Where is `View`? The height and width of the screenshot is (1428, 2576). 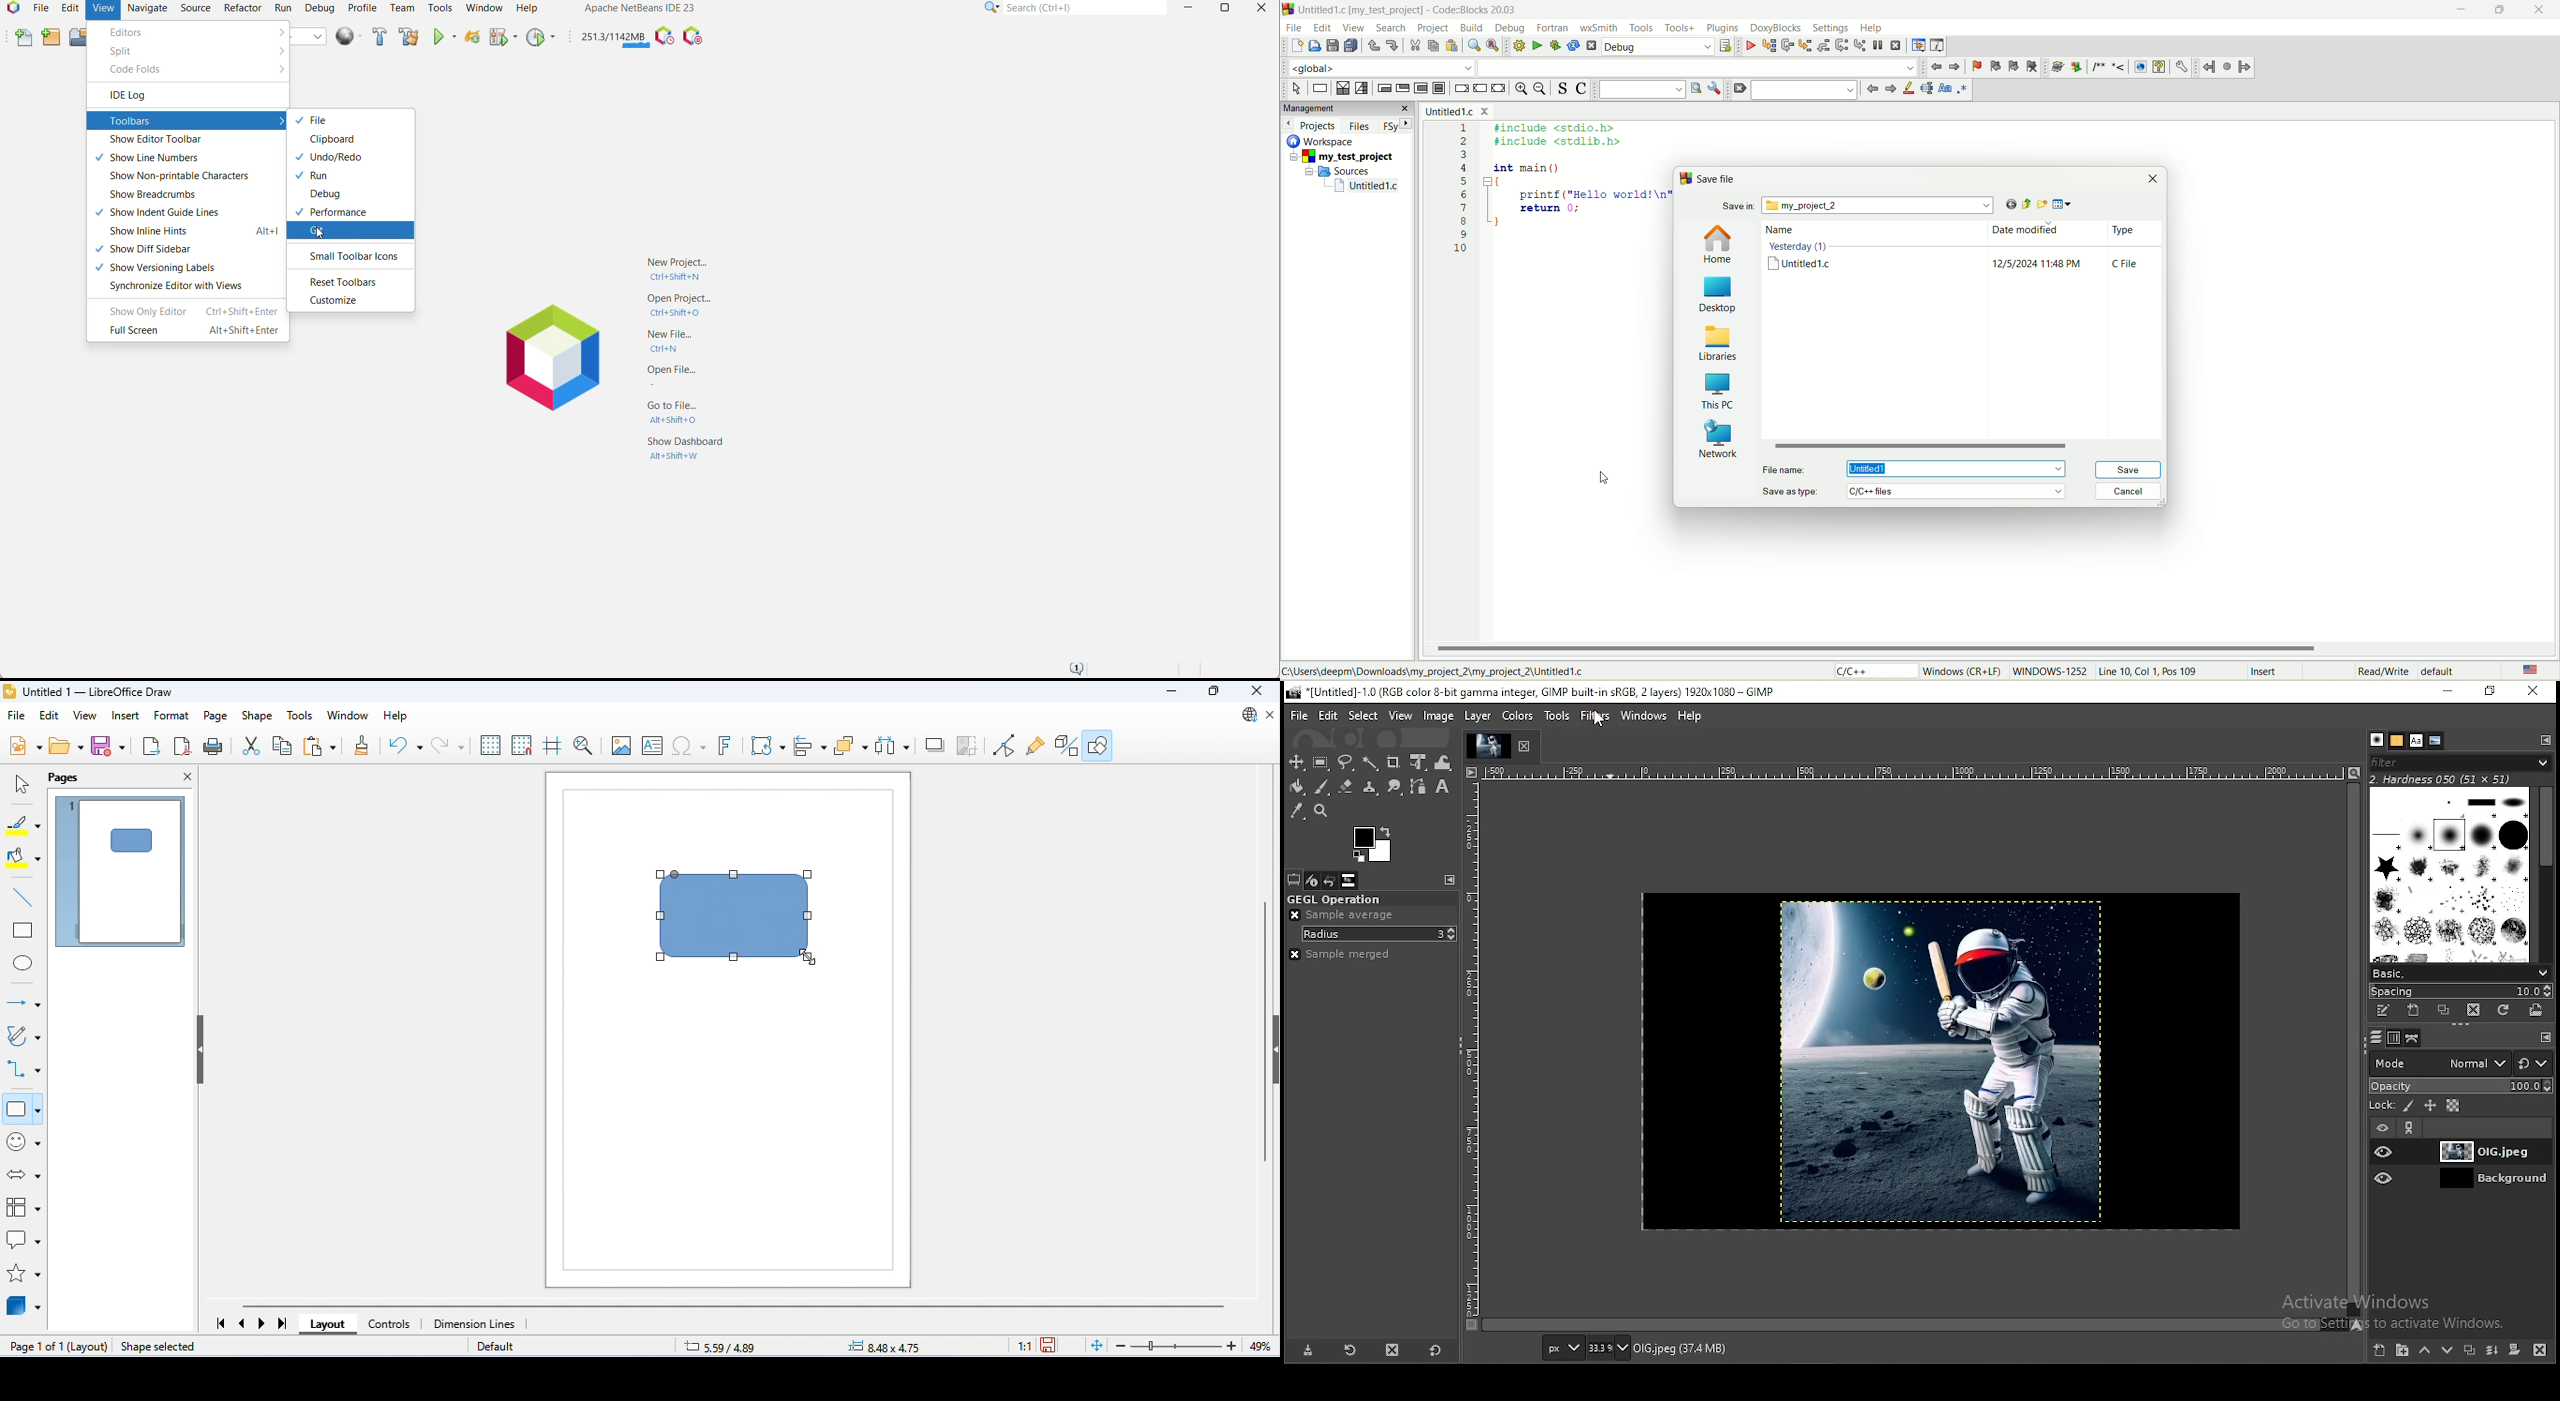
View is located at coordinates (102, 10).